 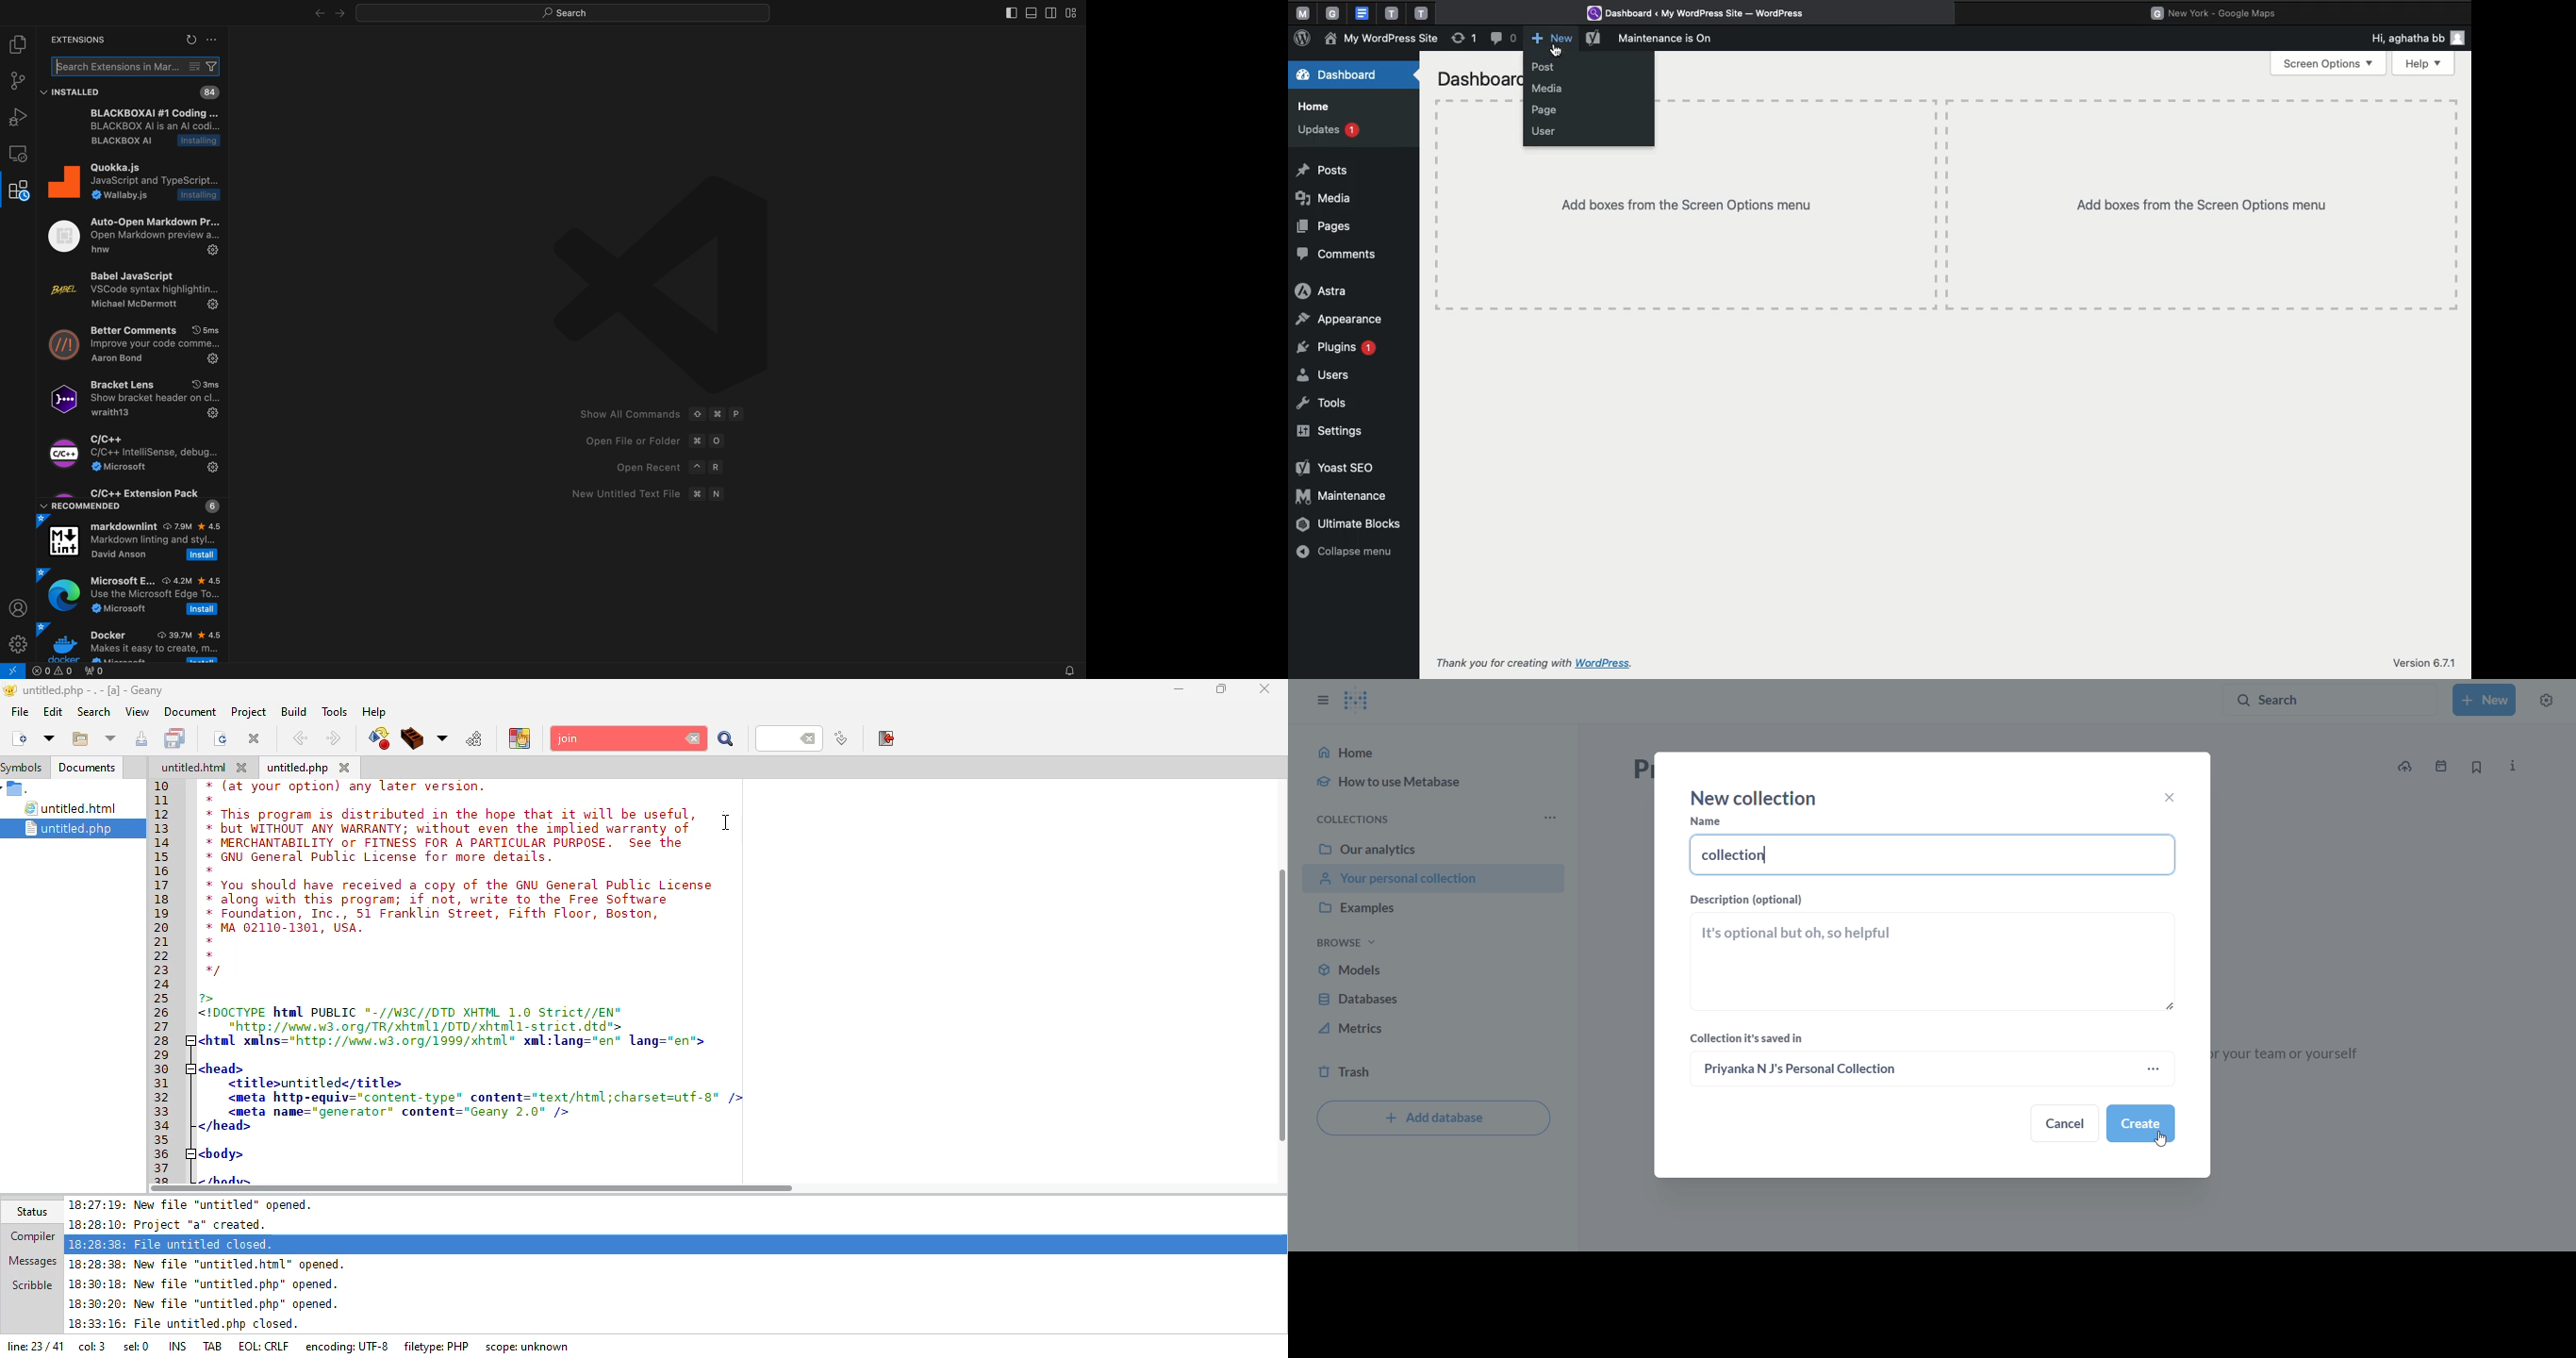 I want to click on add boxes from the screen options menu, so click(x=2199, y=202).